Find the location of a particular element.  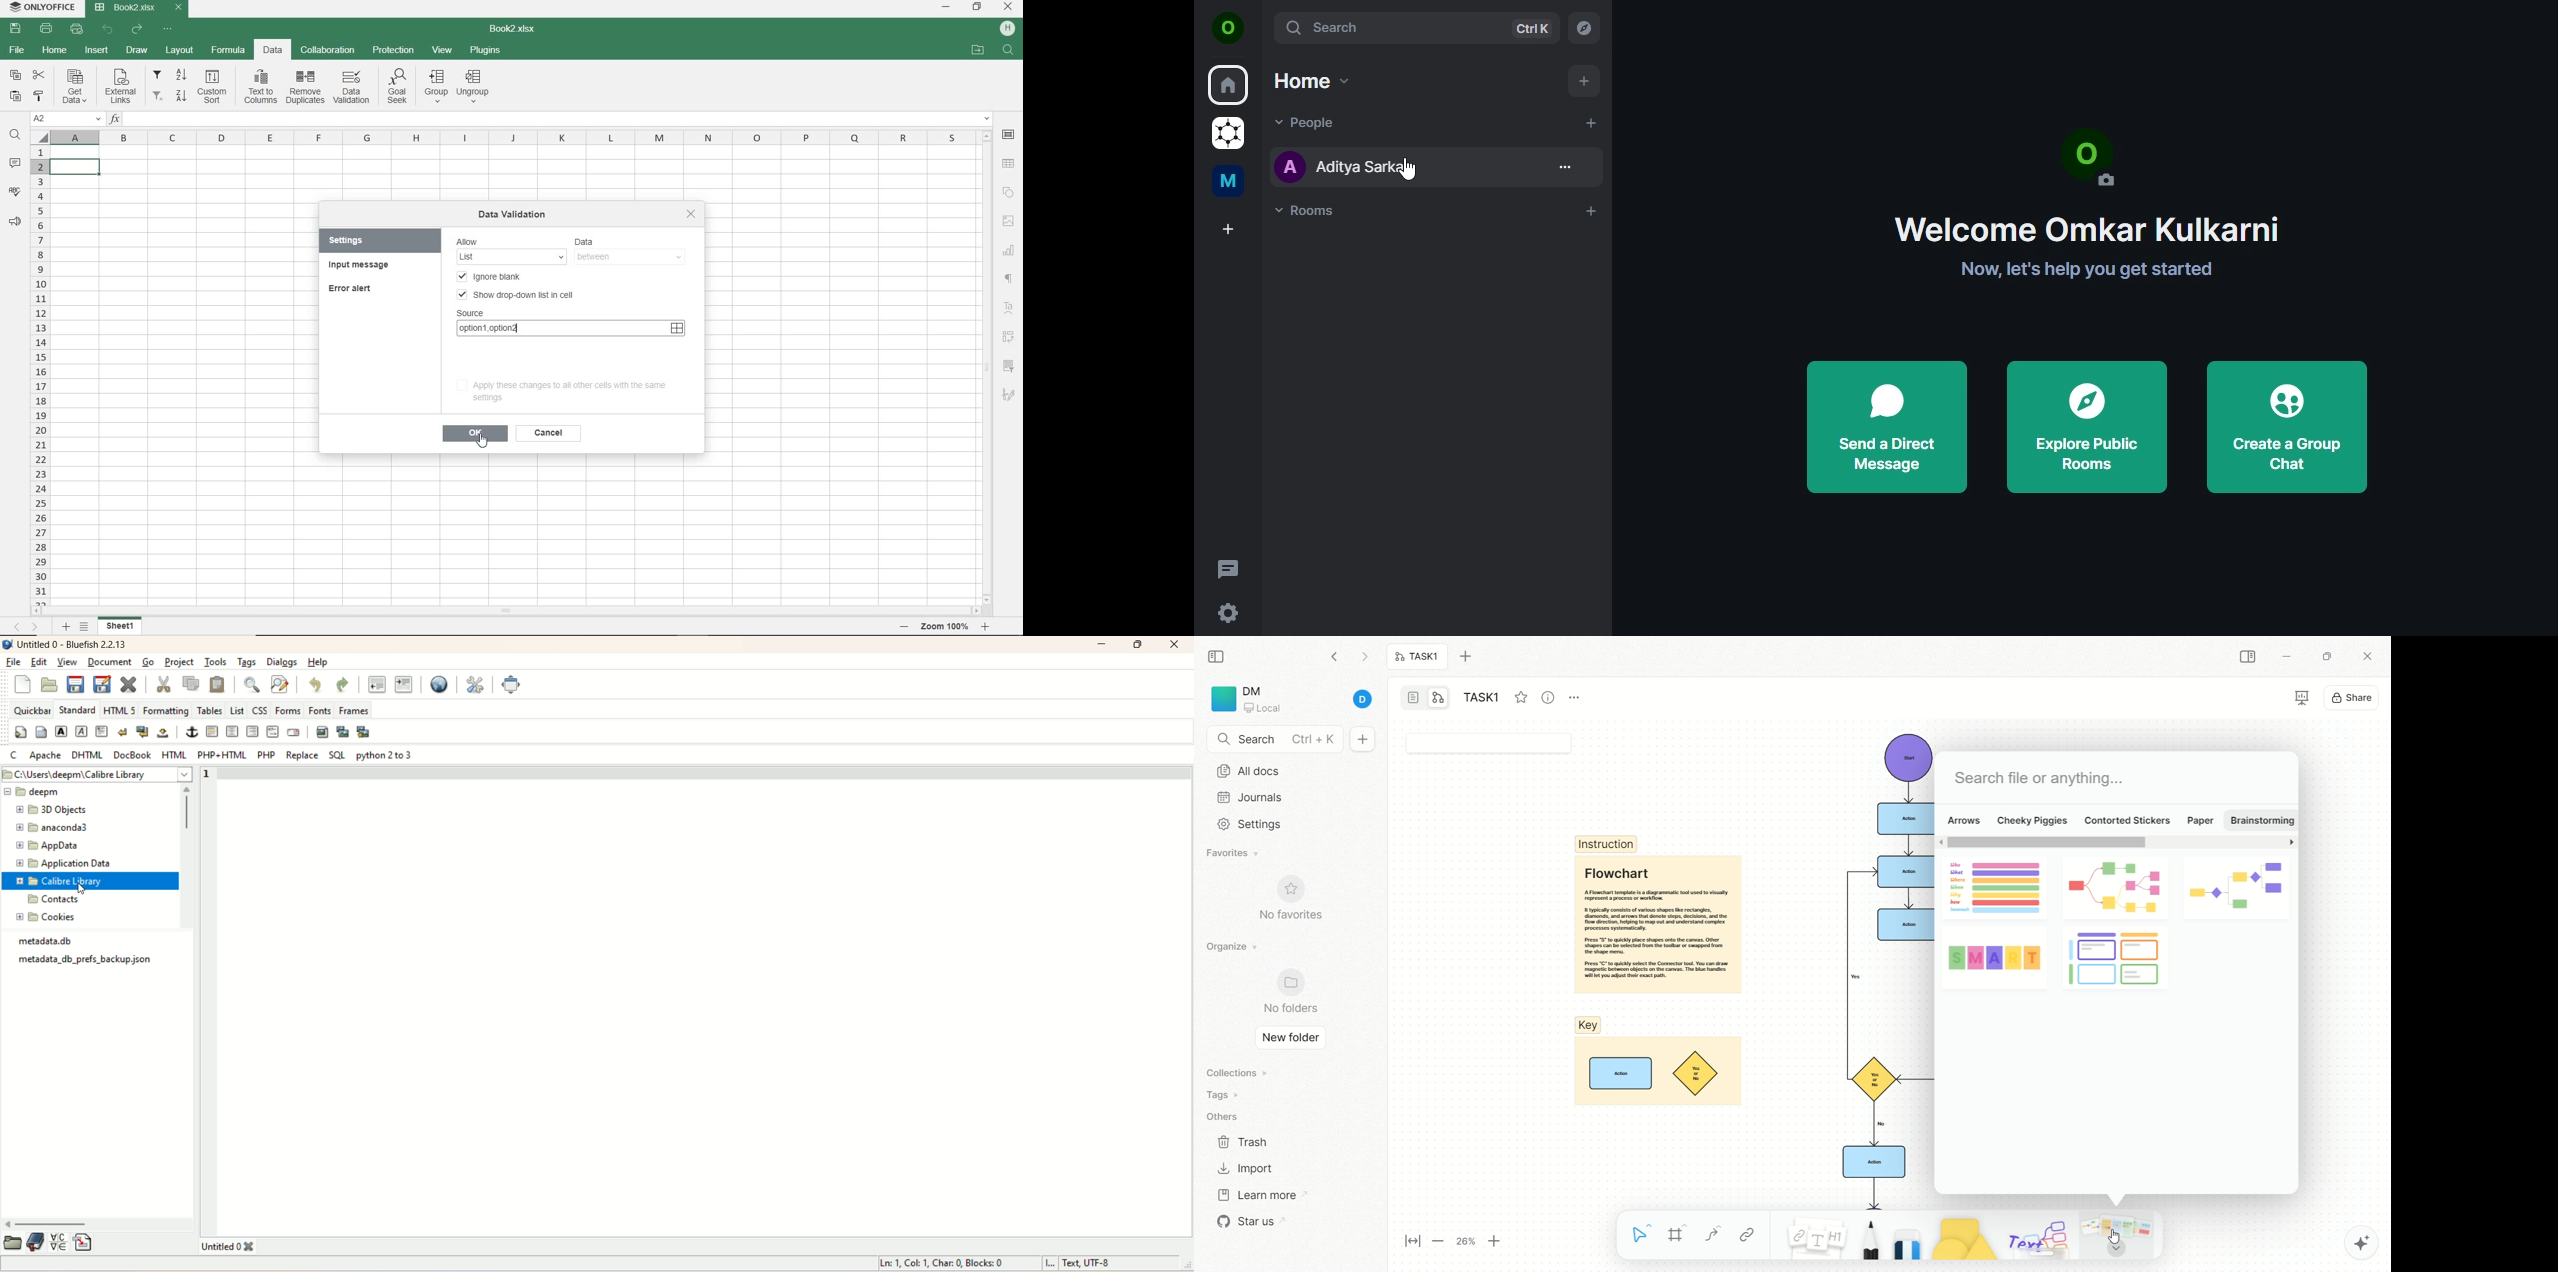

new folder is located at coordinates (1287, 1039).